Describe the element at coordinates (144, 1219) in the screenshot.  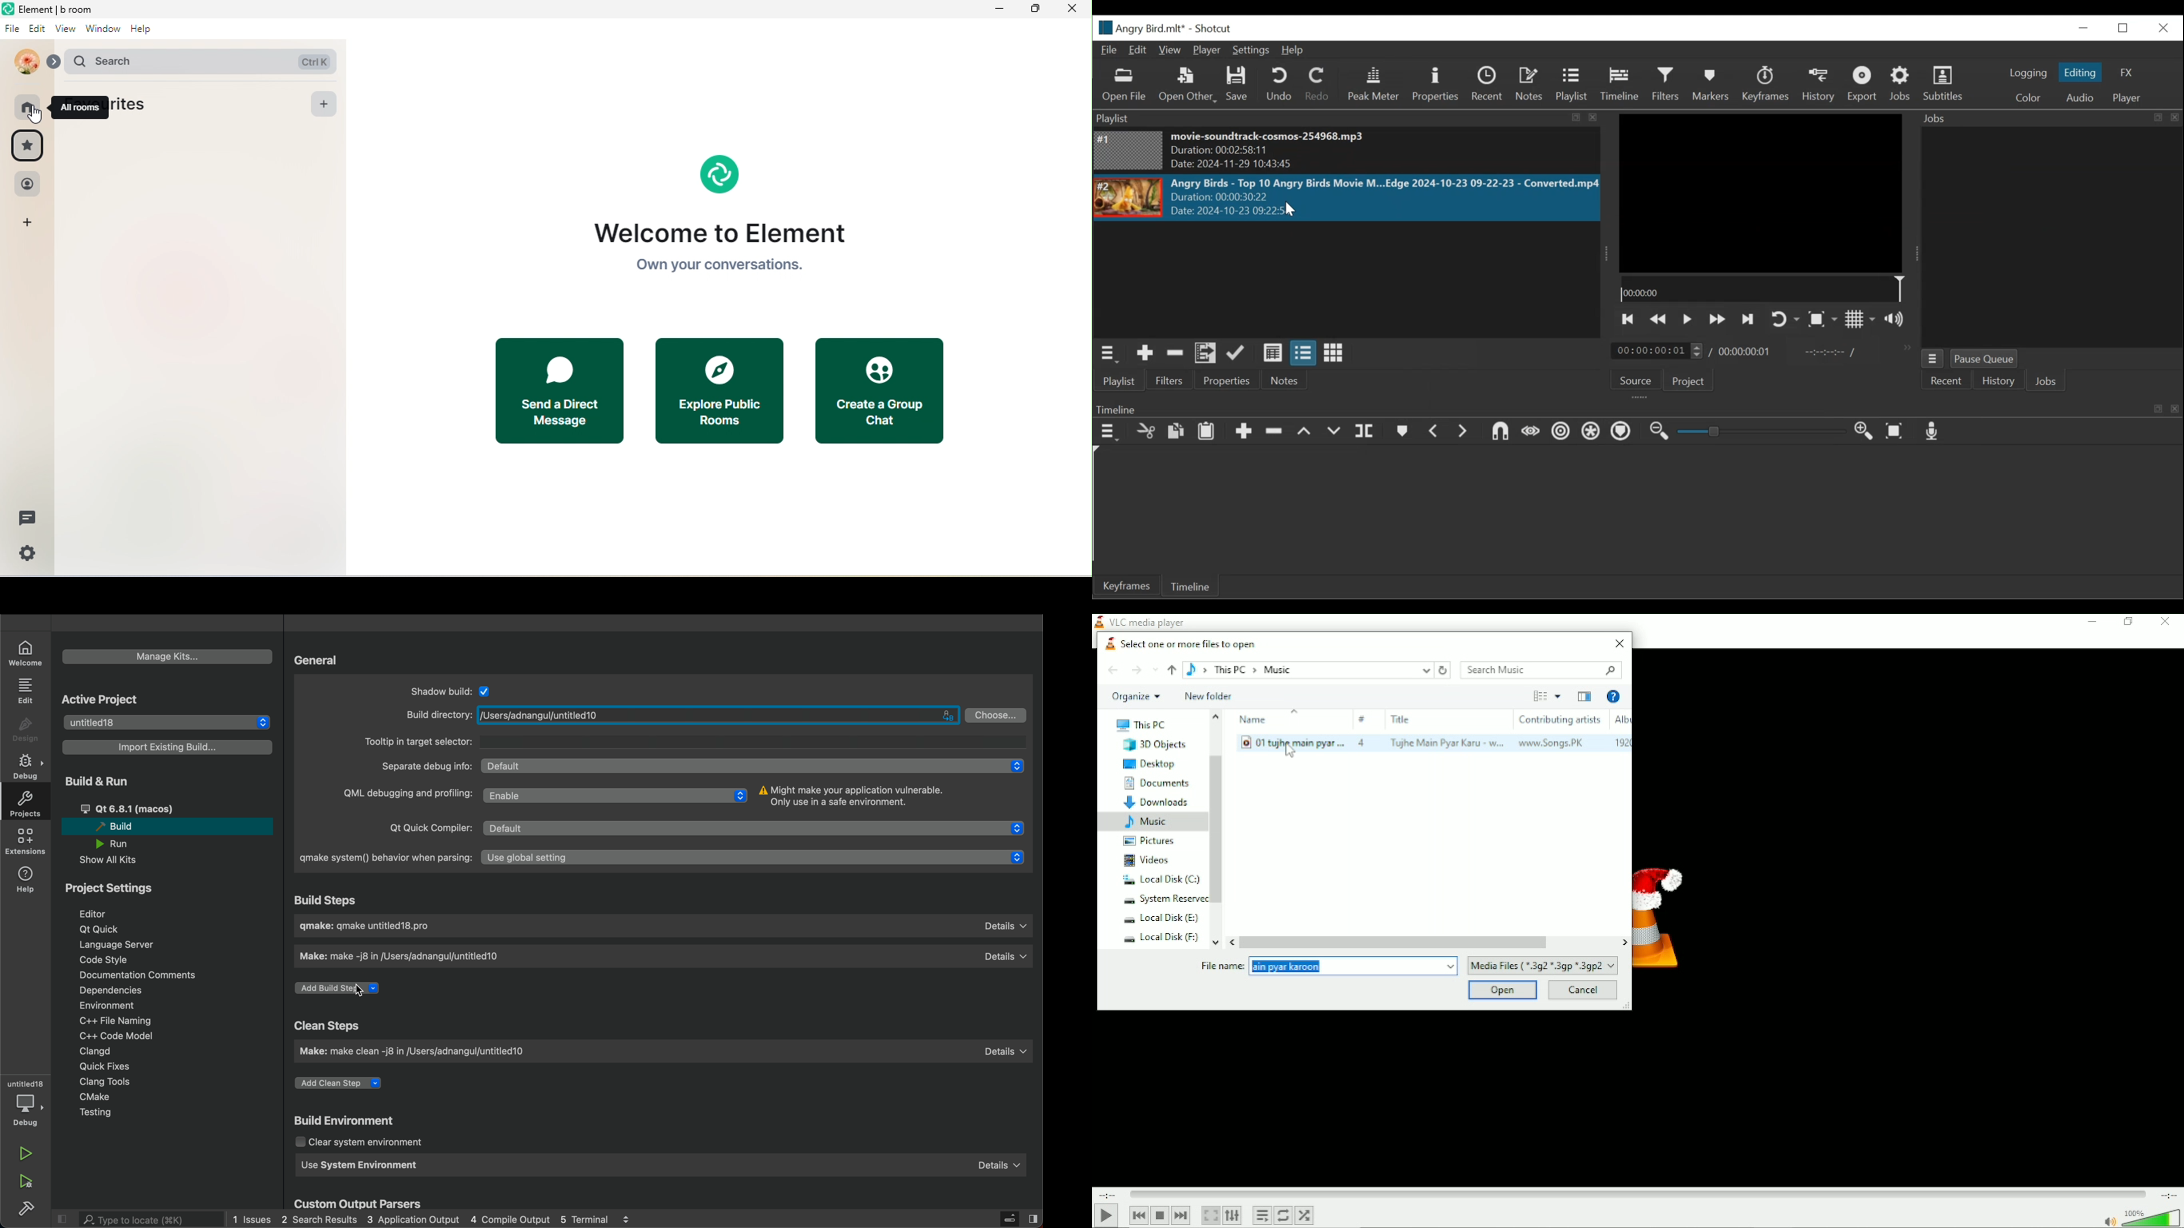
I see `search bar` at that location.